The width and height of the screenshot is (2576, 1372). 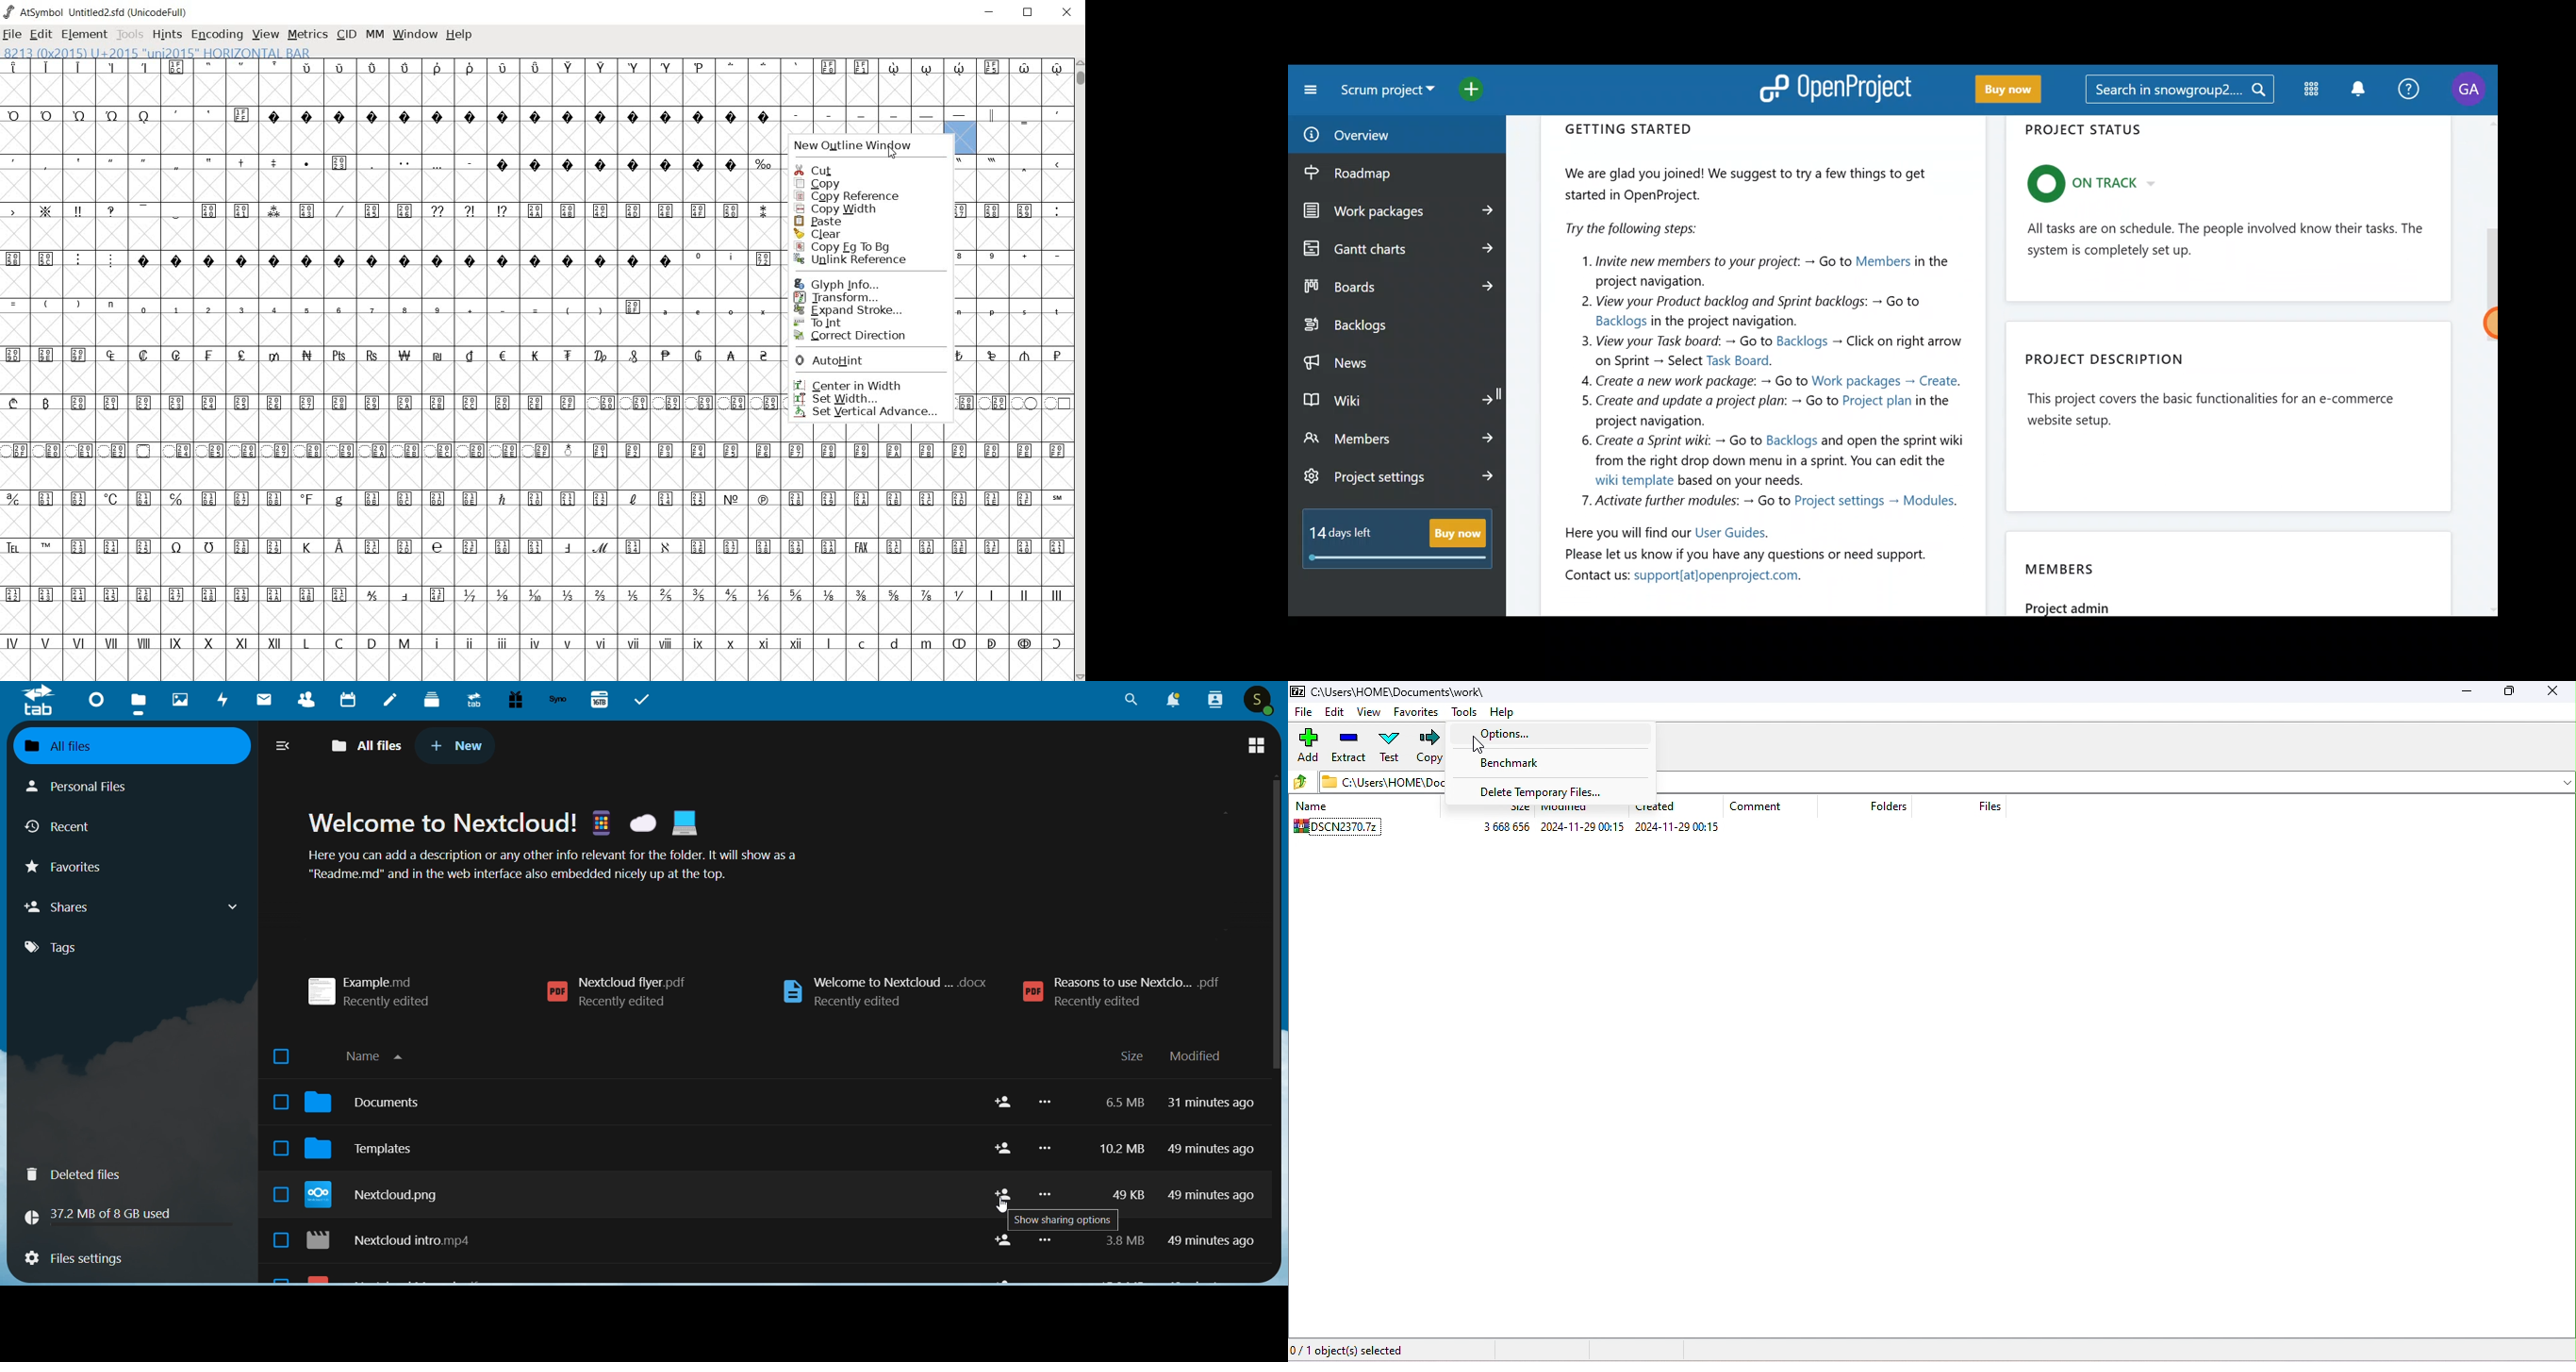 What do you see at coordinates (1395, 247) in the screenshot?
I see `Gantt charts` at bounding box center [1395, 247].